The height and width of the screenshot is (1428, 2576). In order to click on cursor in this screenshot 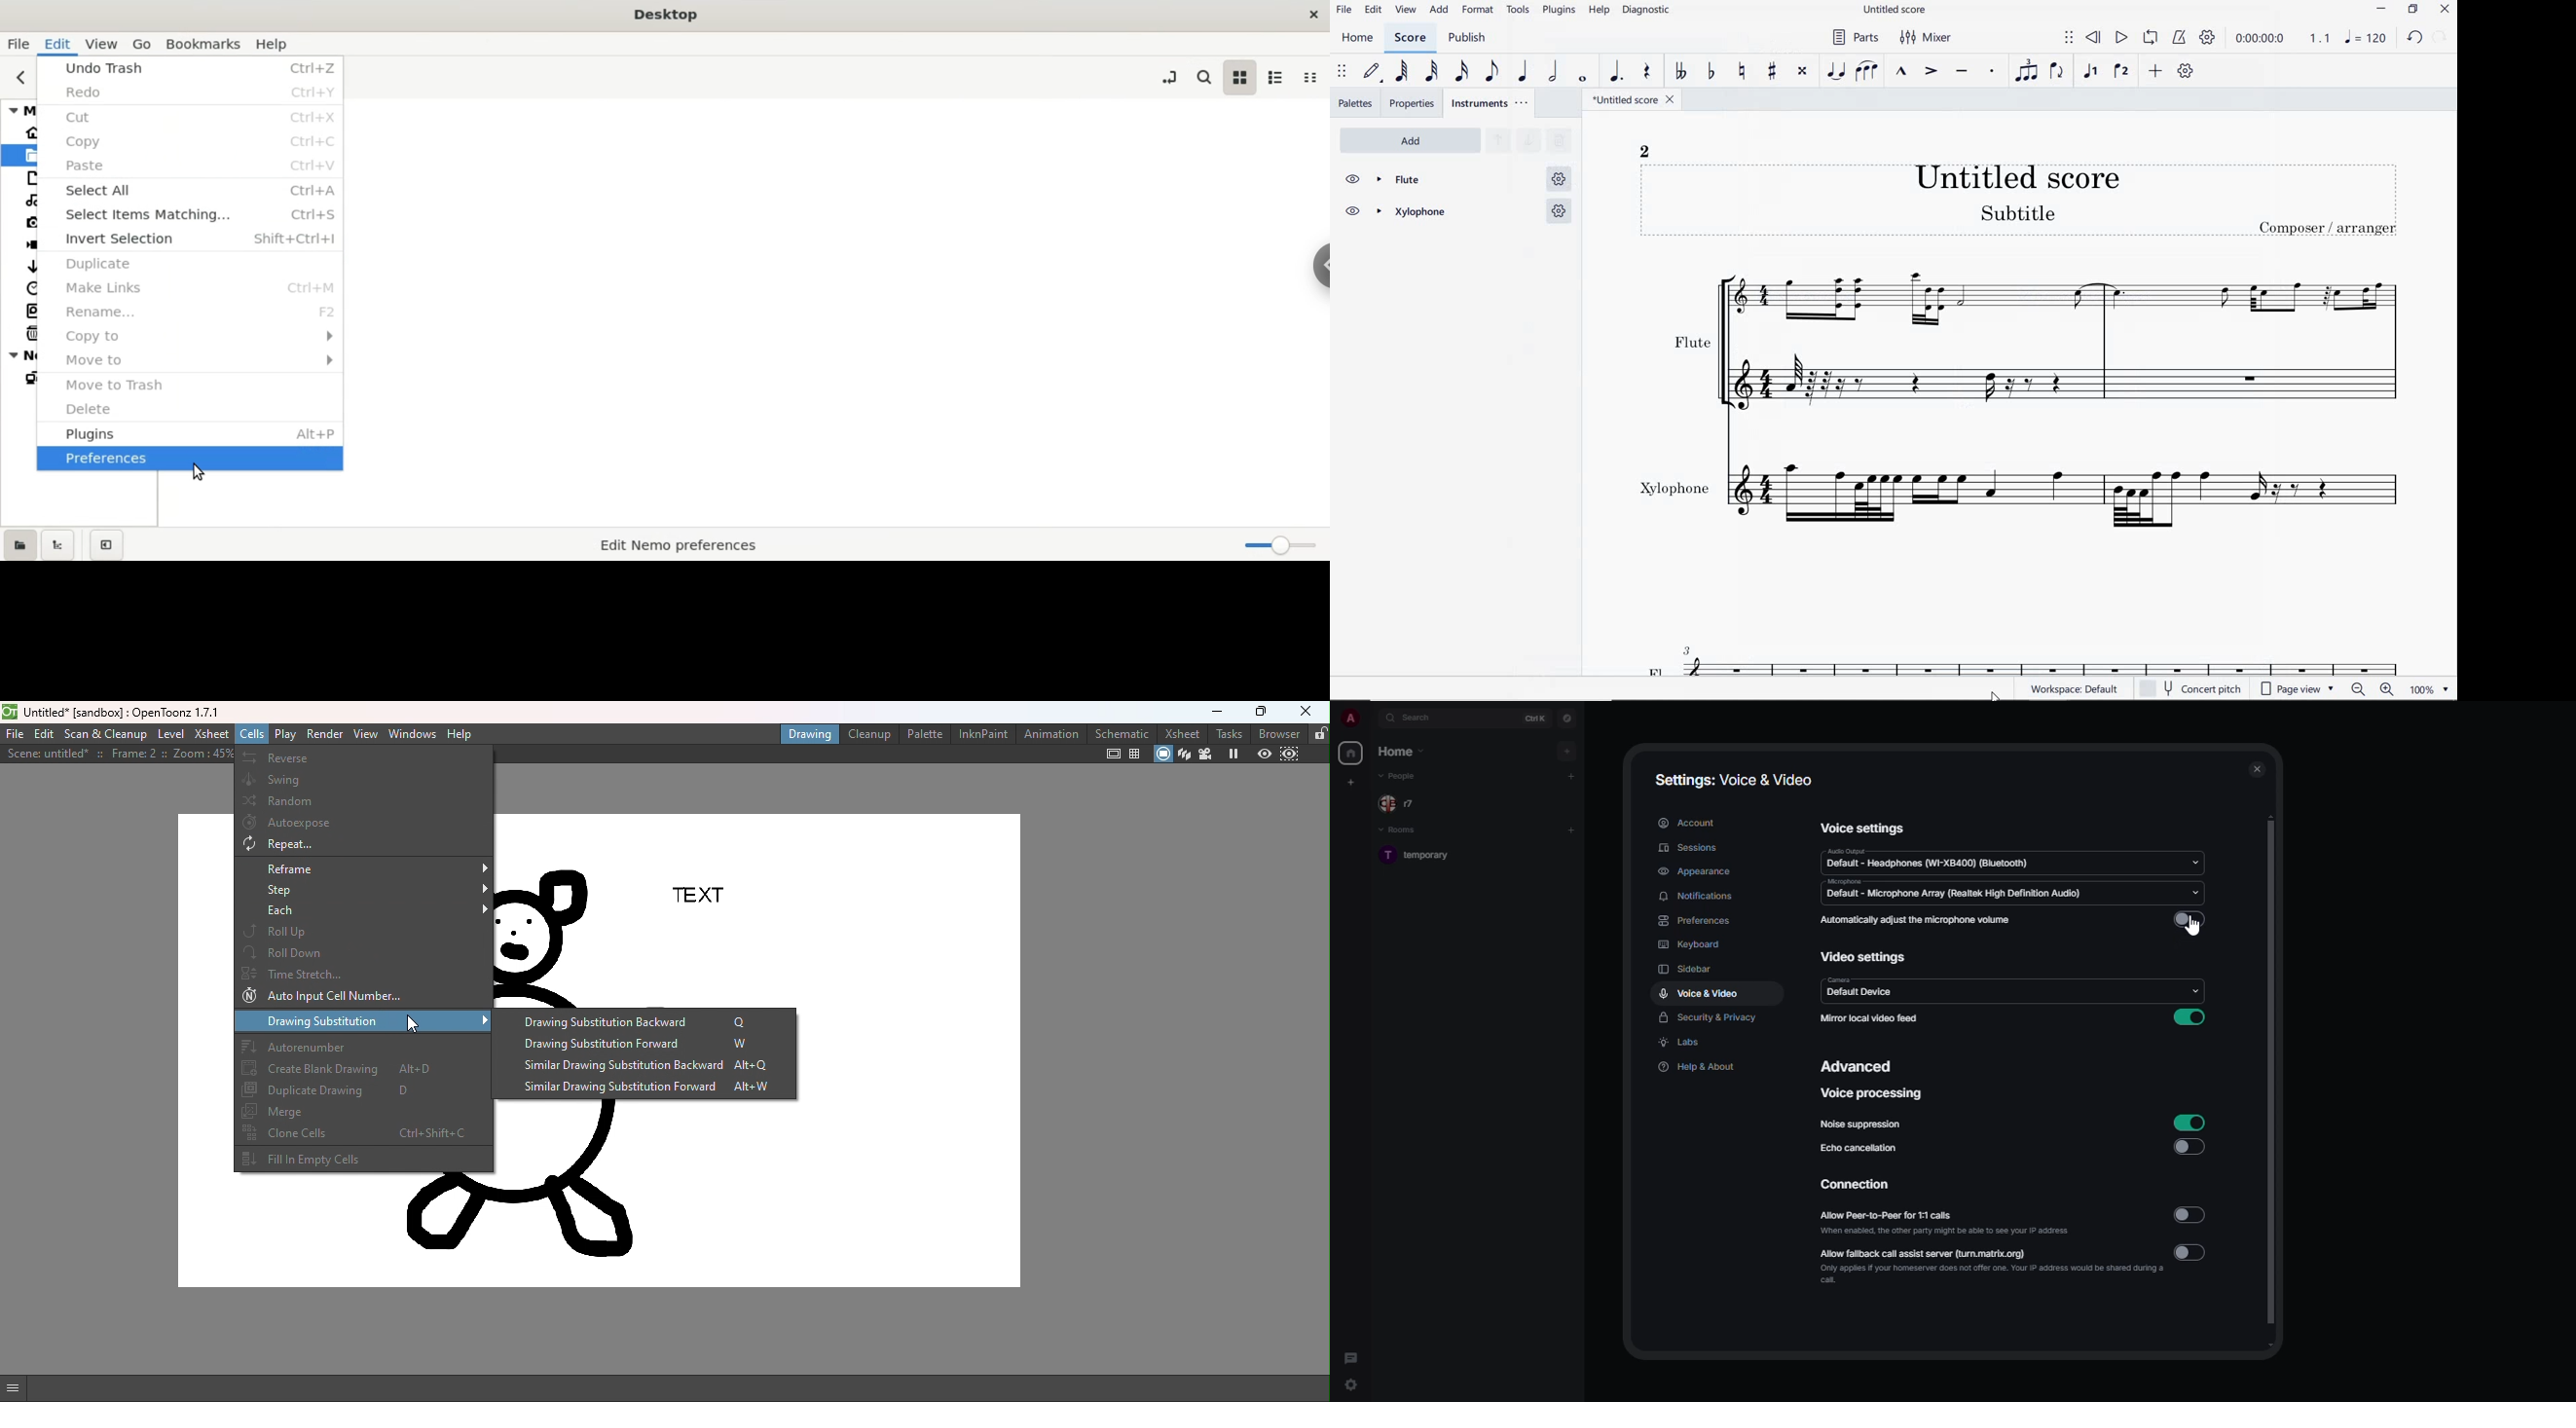, I will do `click(2196, 929)`.